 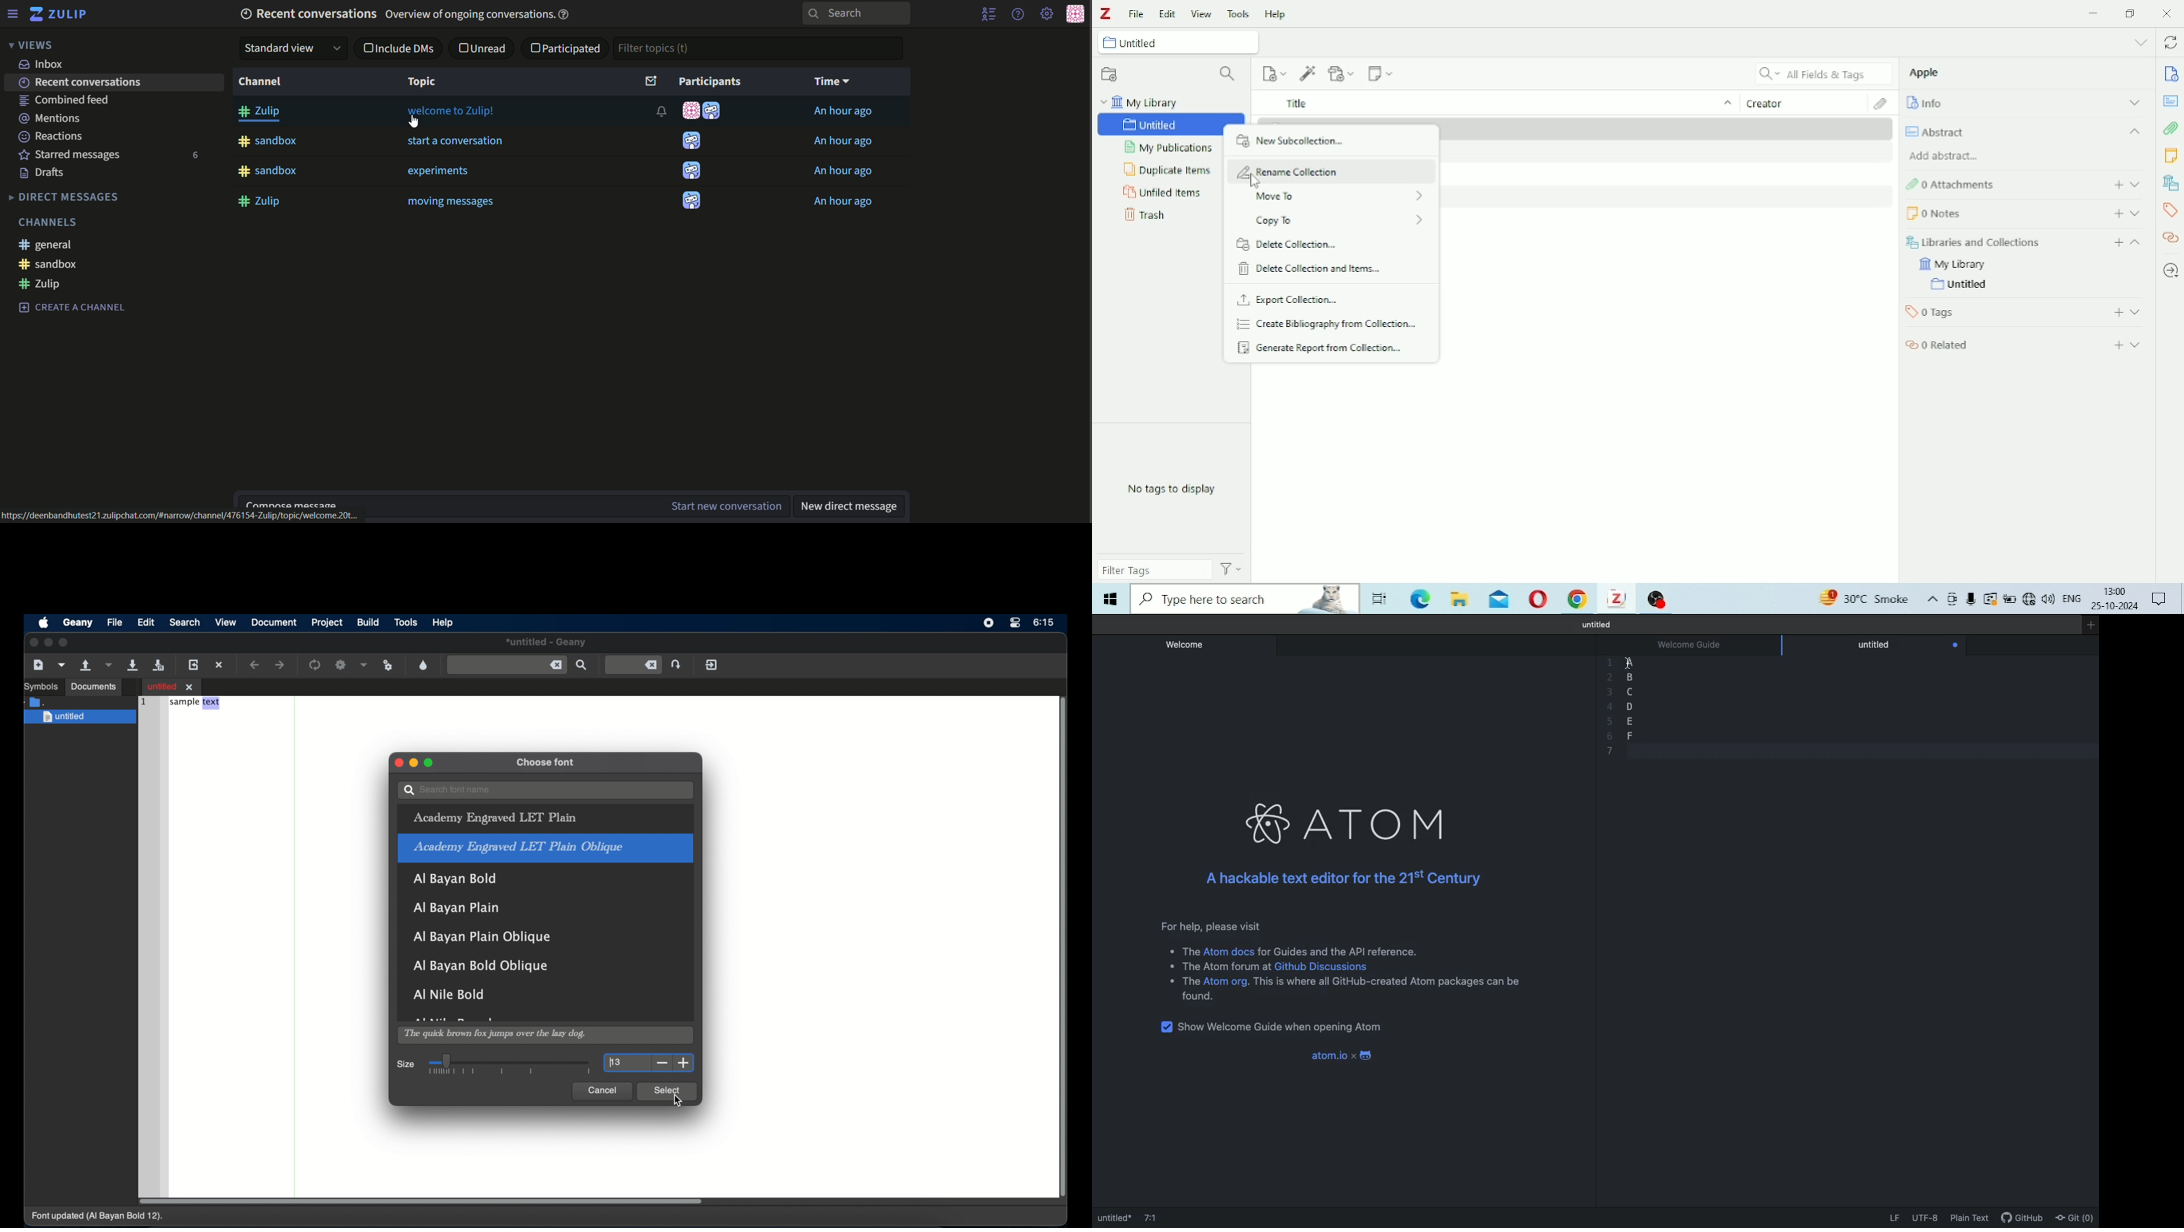 What do you see at coordinates (77, 264) in the screenshot?
I see `text` at bounding box center [77, 264].